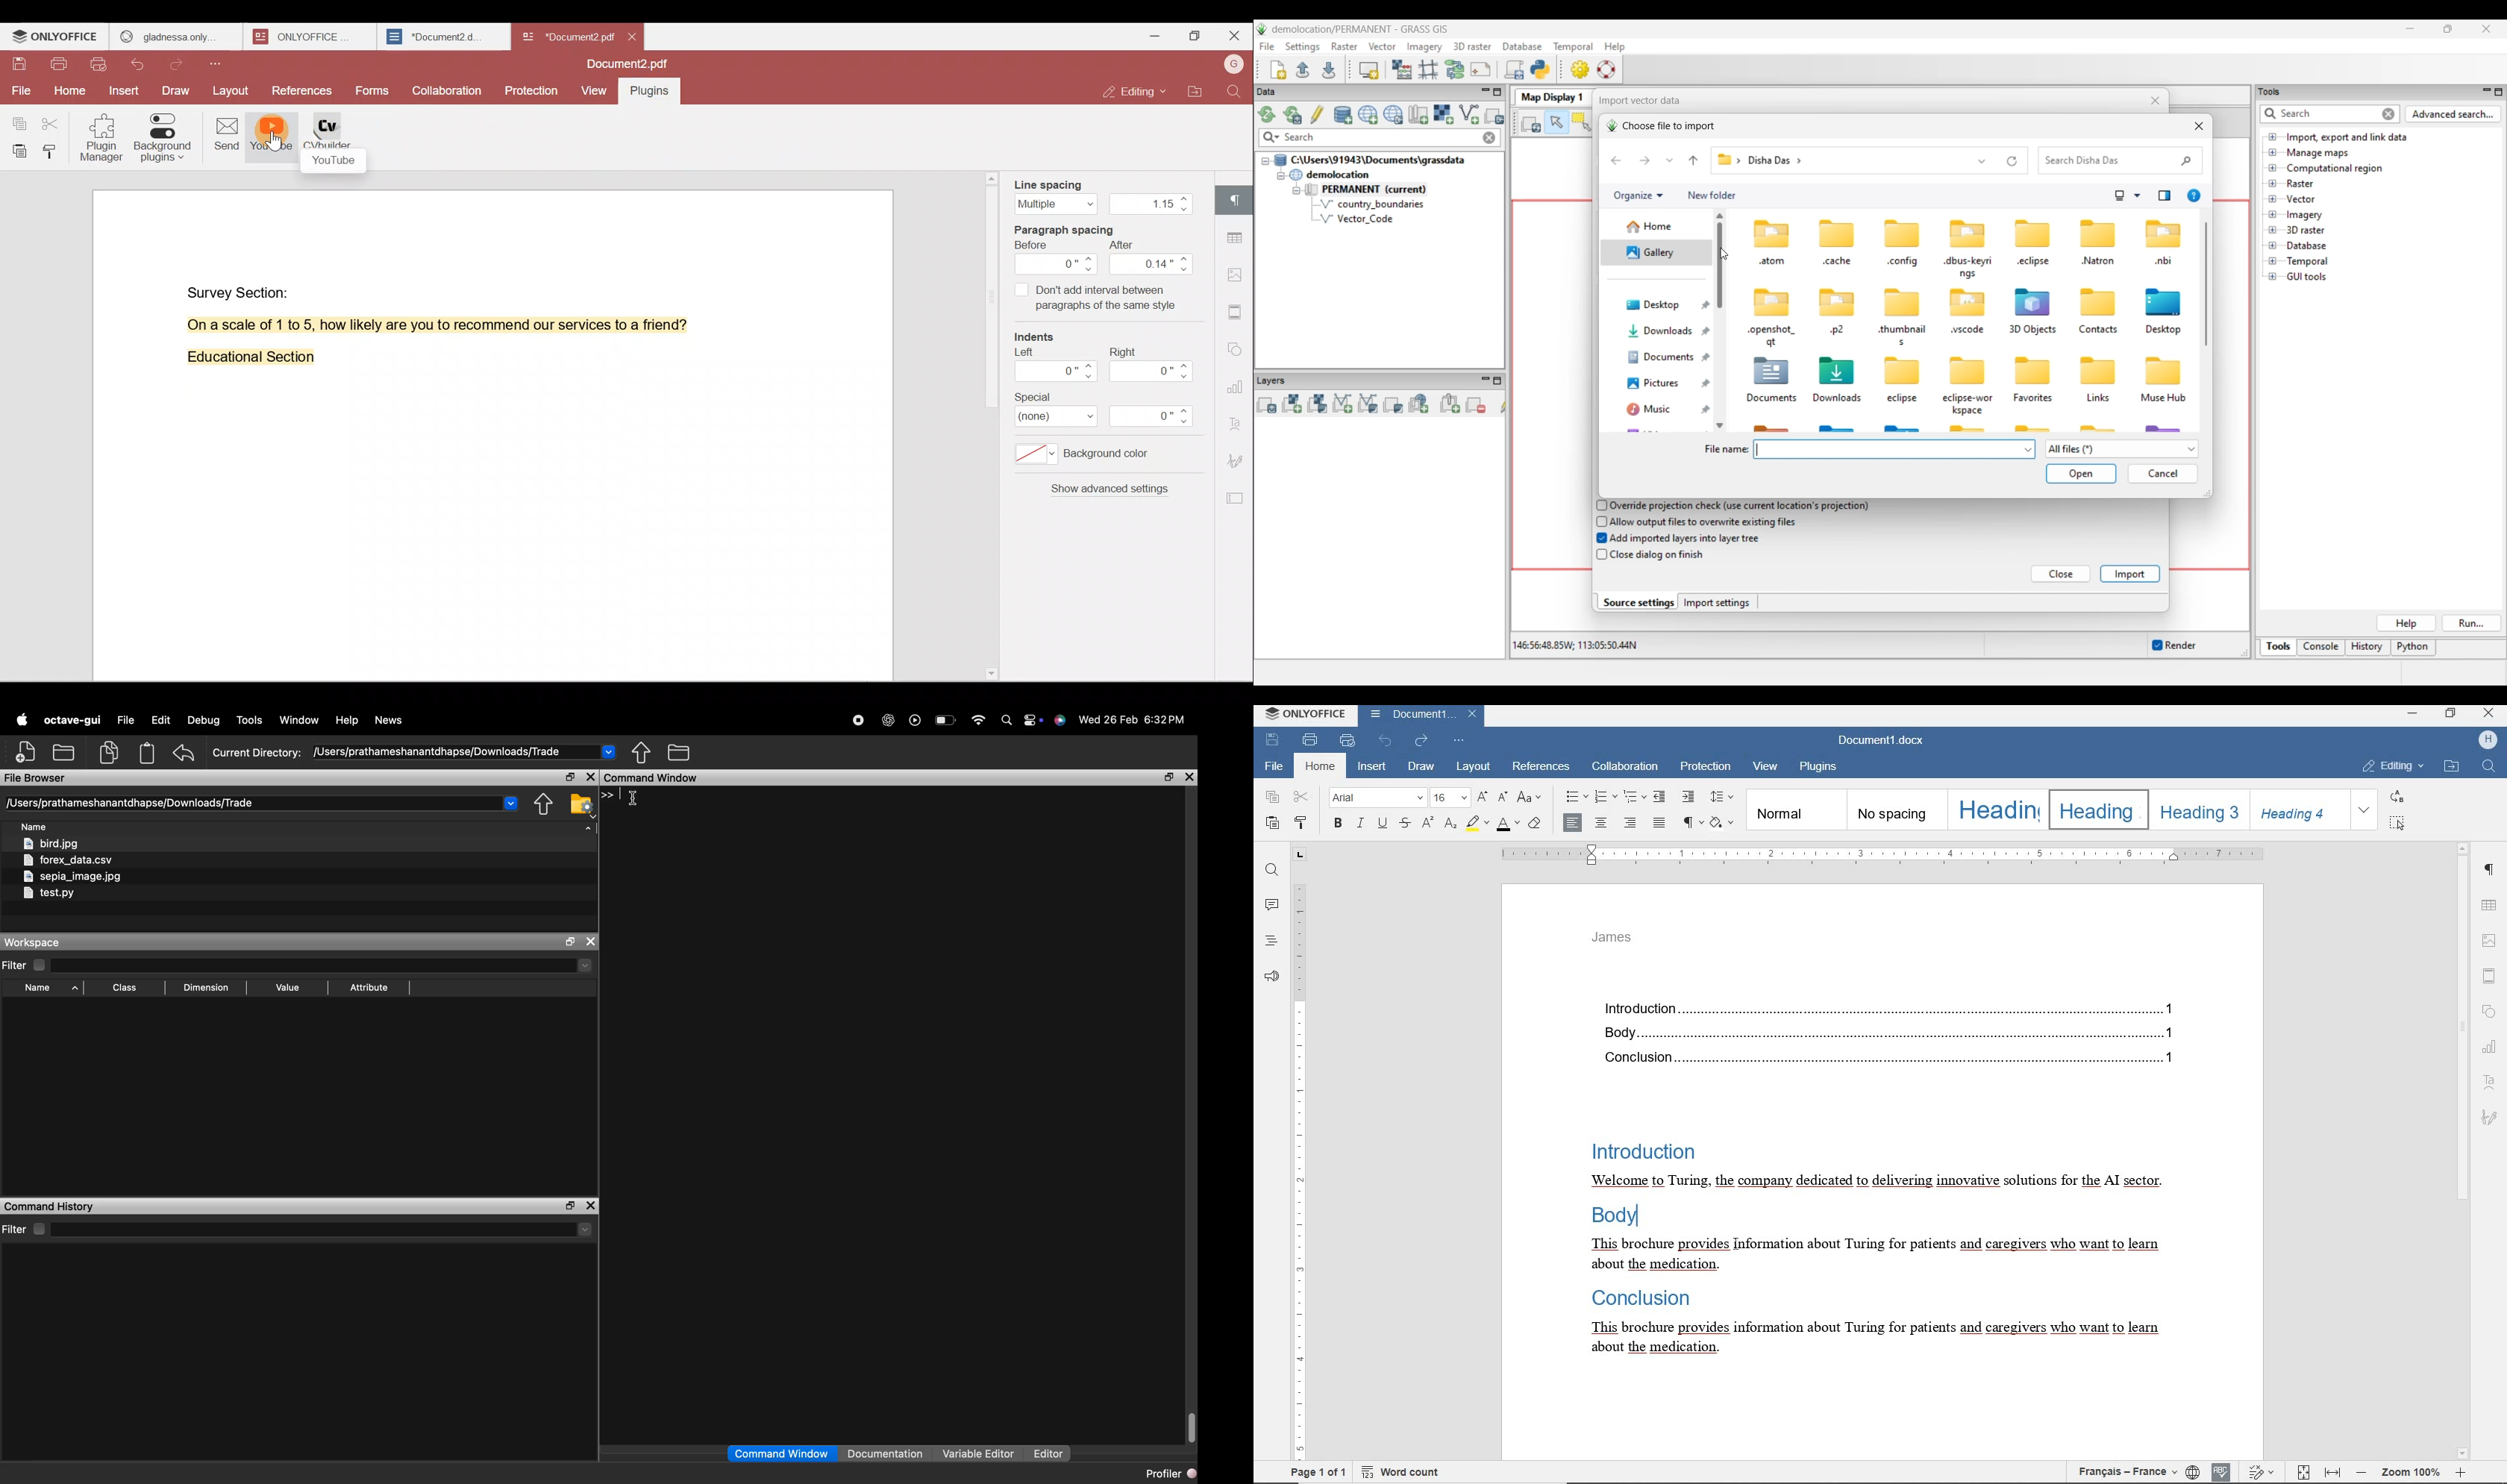 The width and height of the screenshot is (2520, 1484). What do you see at coordinates (1723, 798) in the screenshot?
I see `PARAGRAPH LINE SPACING` at bounding box center [1723, 798].